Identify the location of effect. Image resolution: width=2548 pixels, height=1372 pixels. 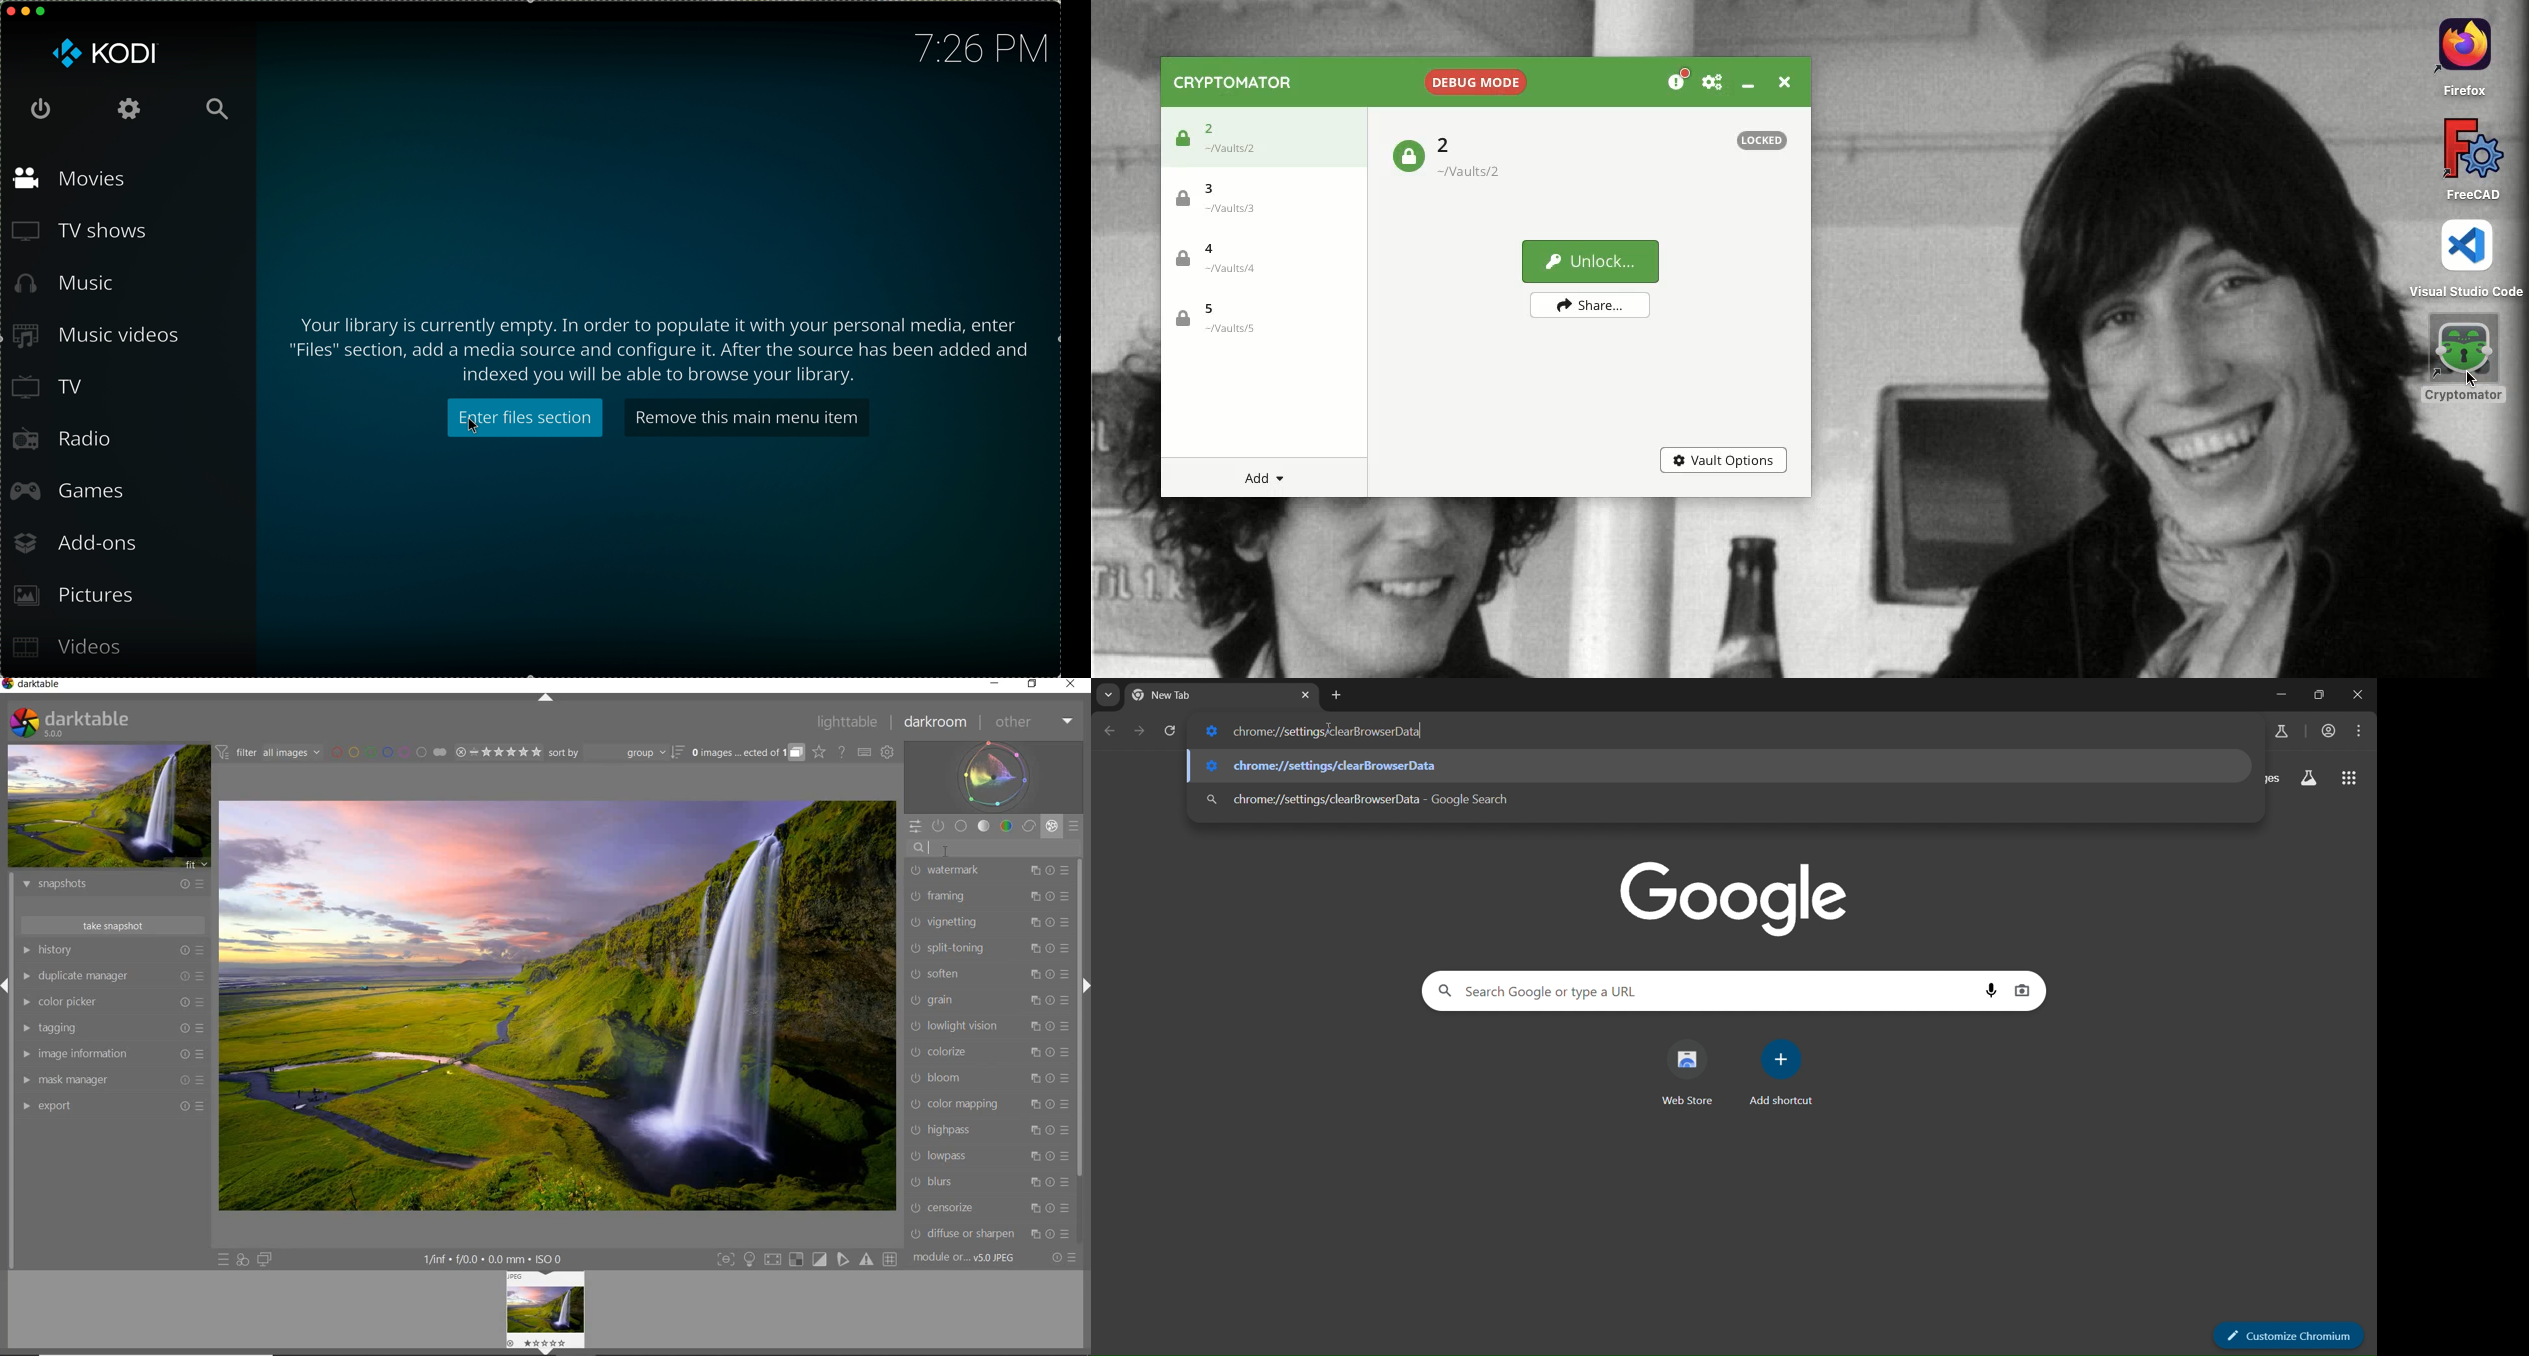
(1051, 825).